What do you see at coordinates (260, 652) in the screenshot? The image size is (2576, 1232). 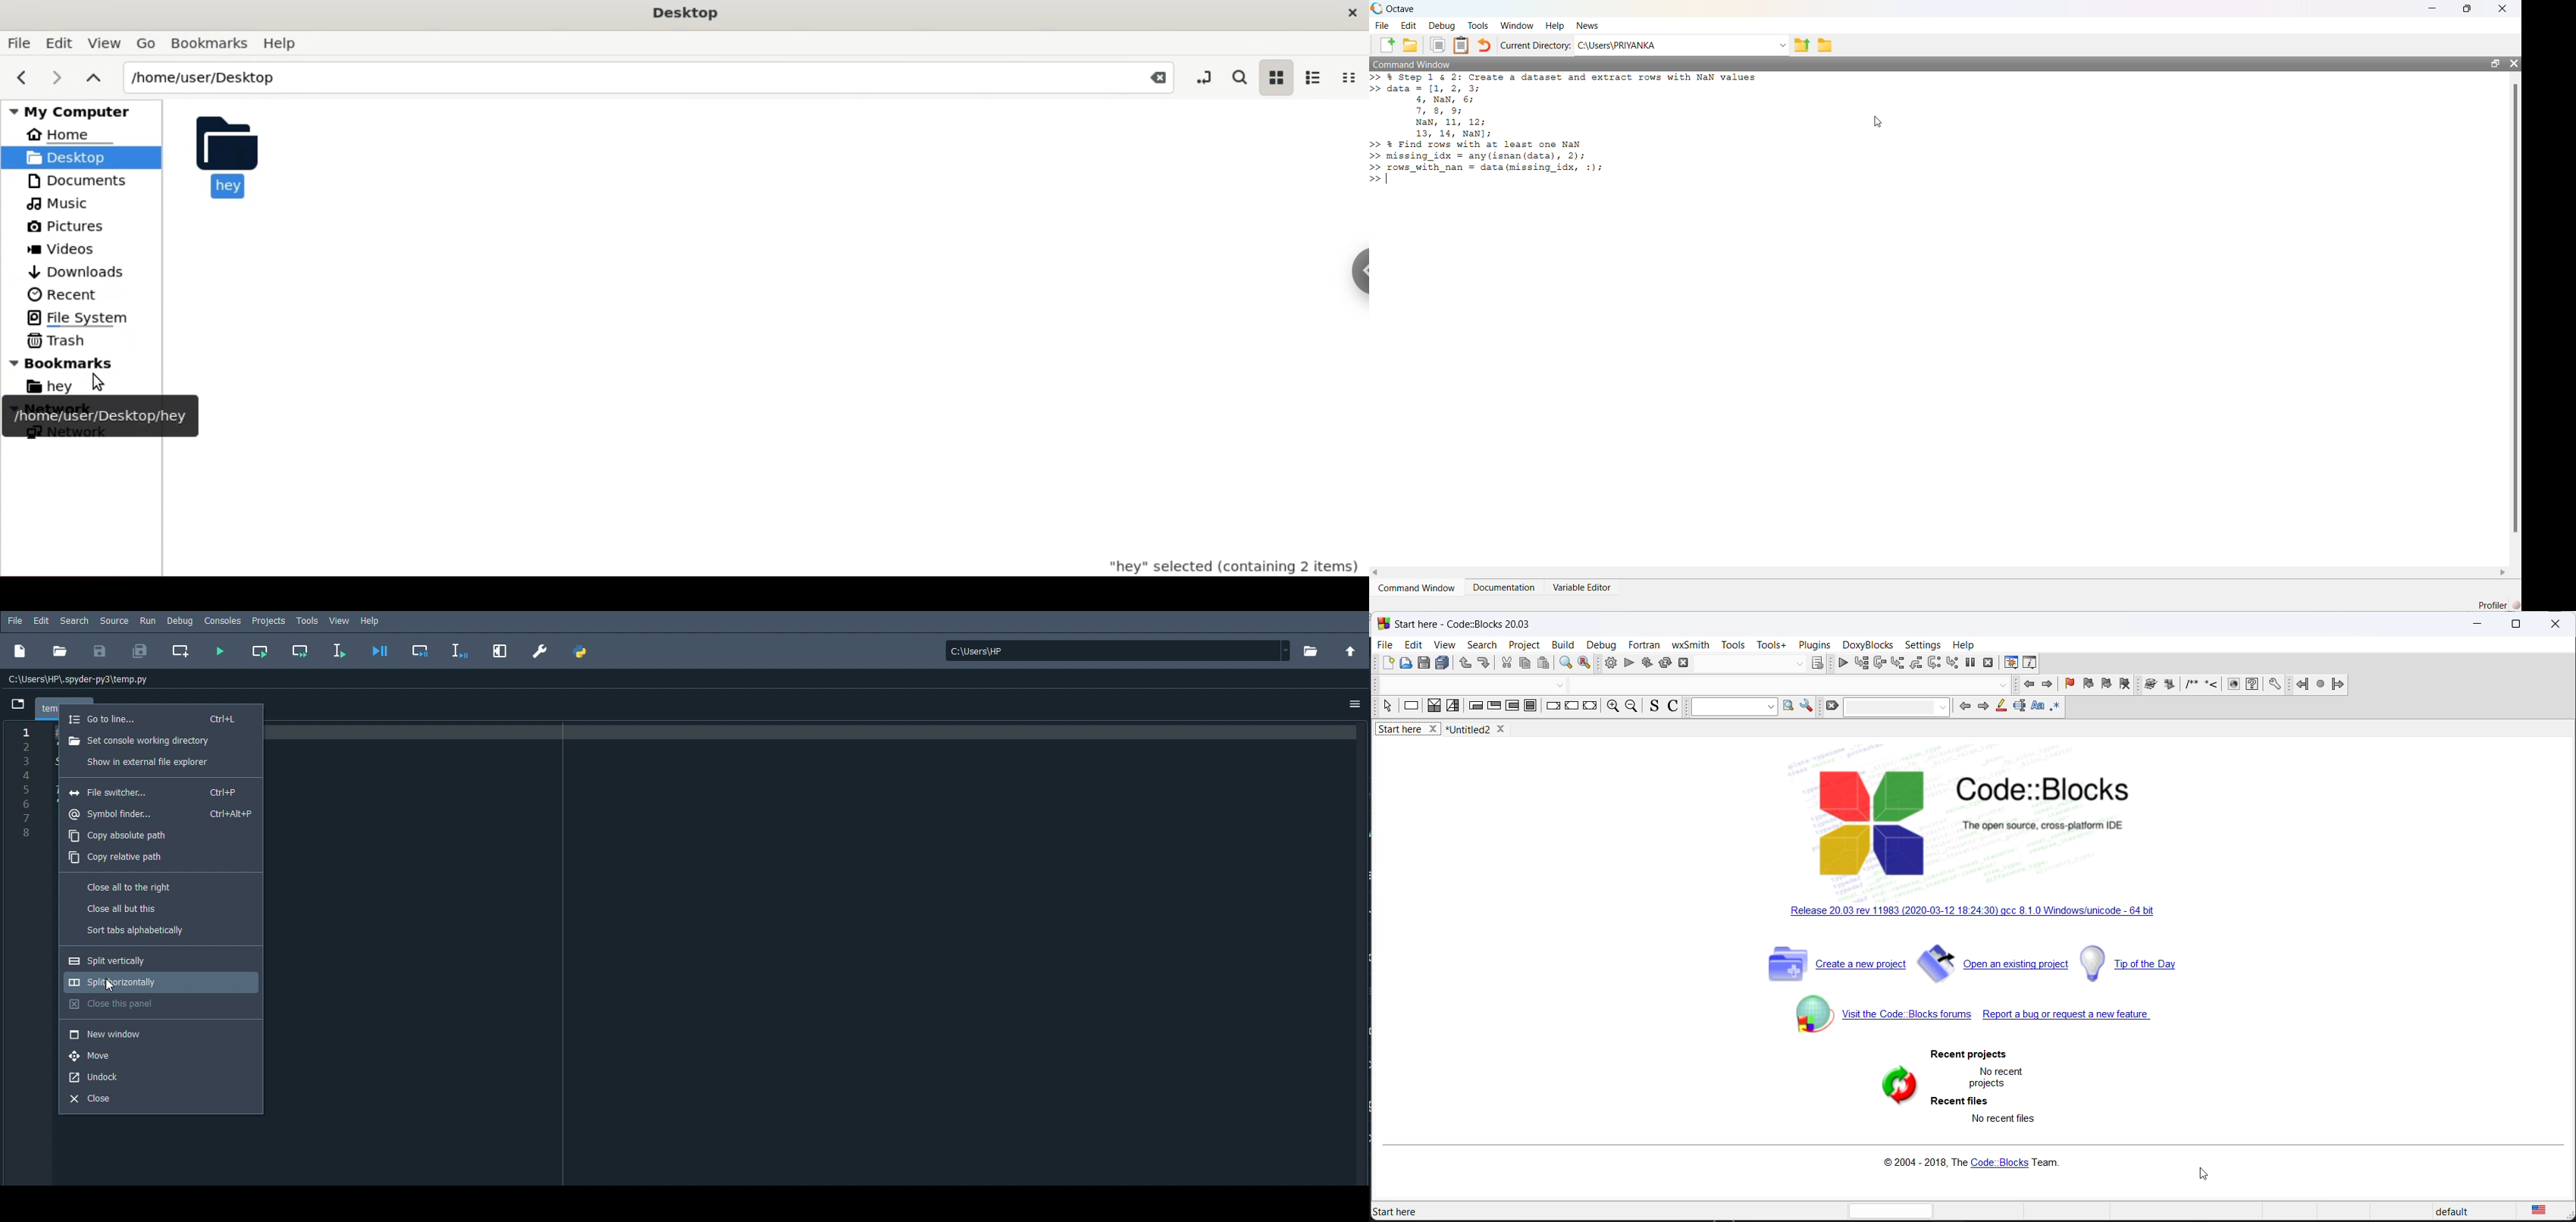 I see `Run current cell` at bounding box center [260, 652].